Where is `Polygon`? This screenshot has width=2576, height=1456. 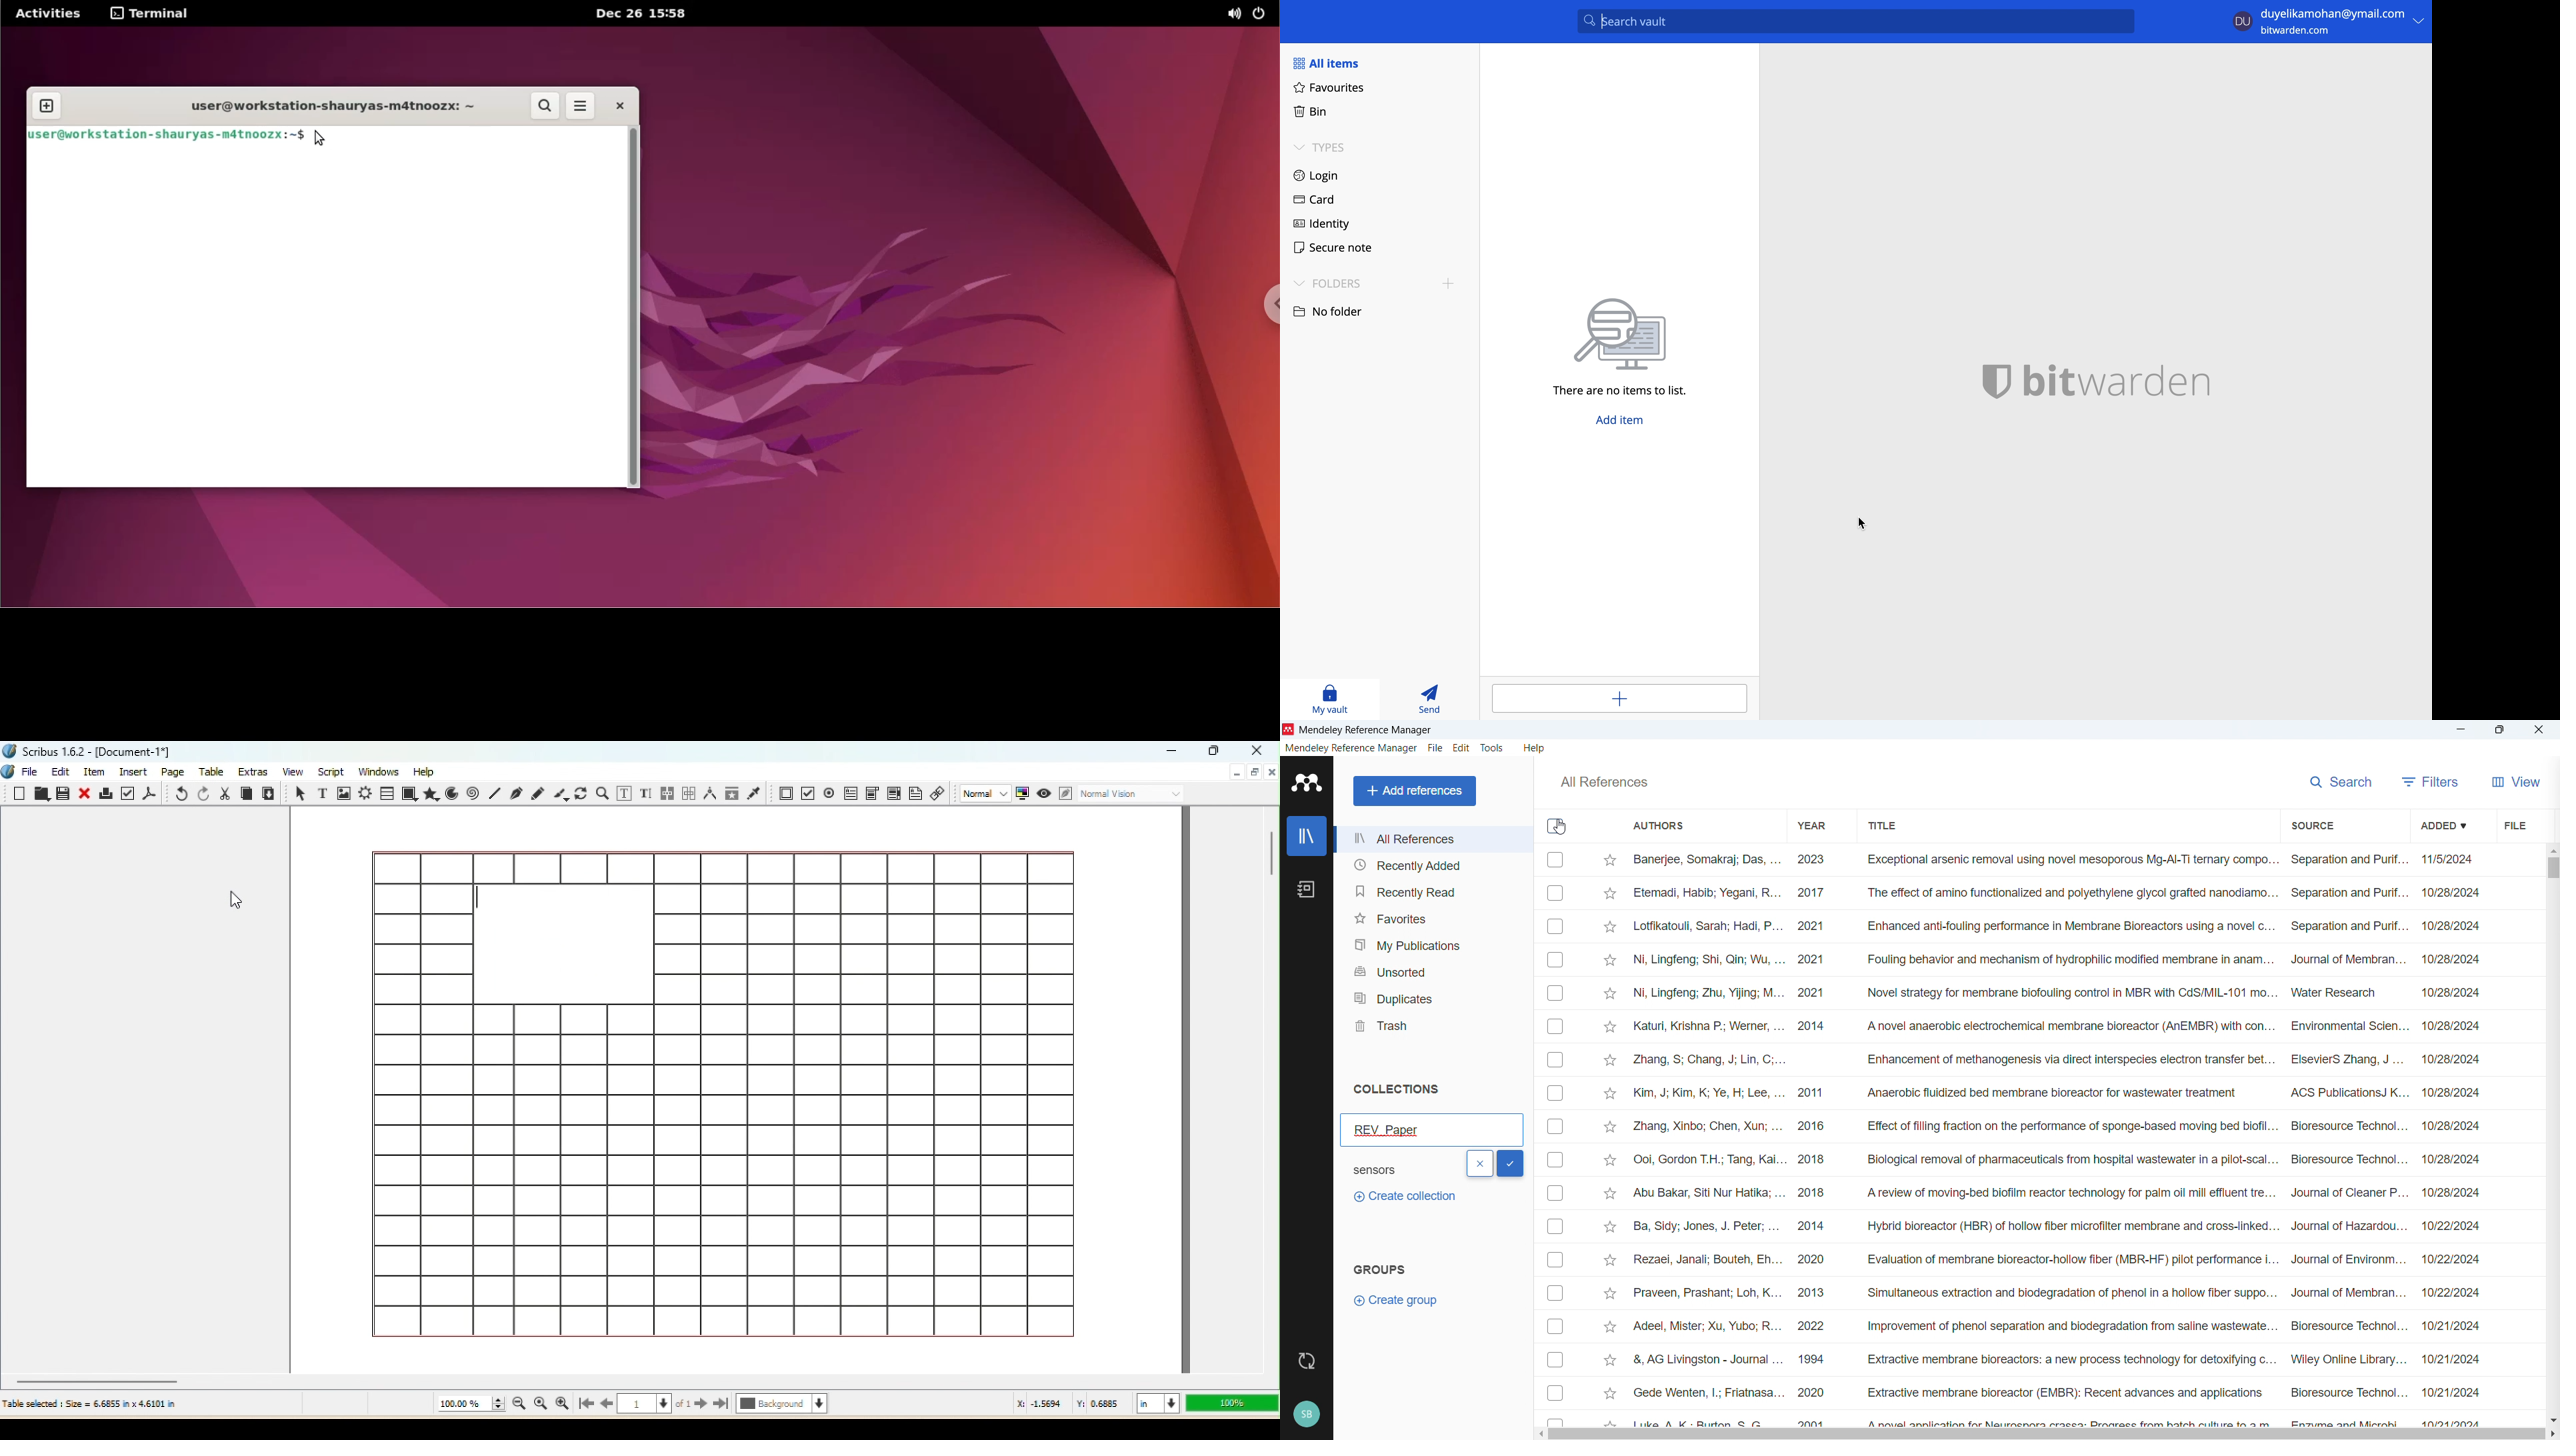 Polygon is located at coordinates (432, 795).